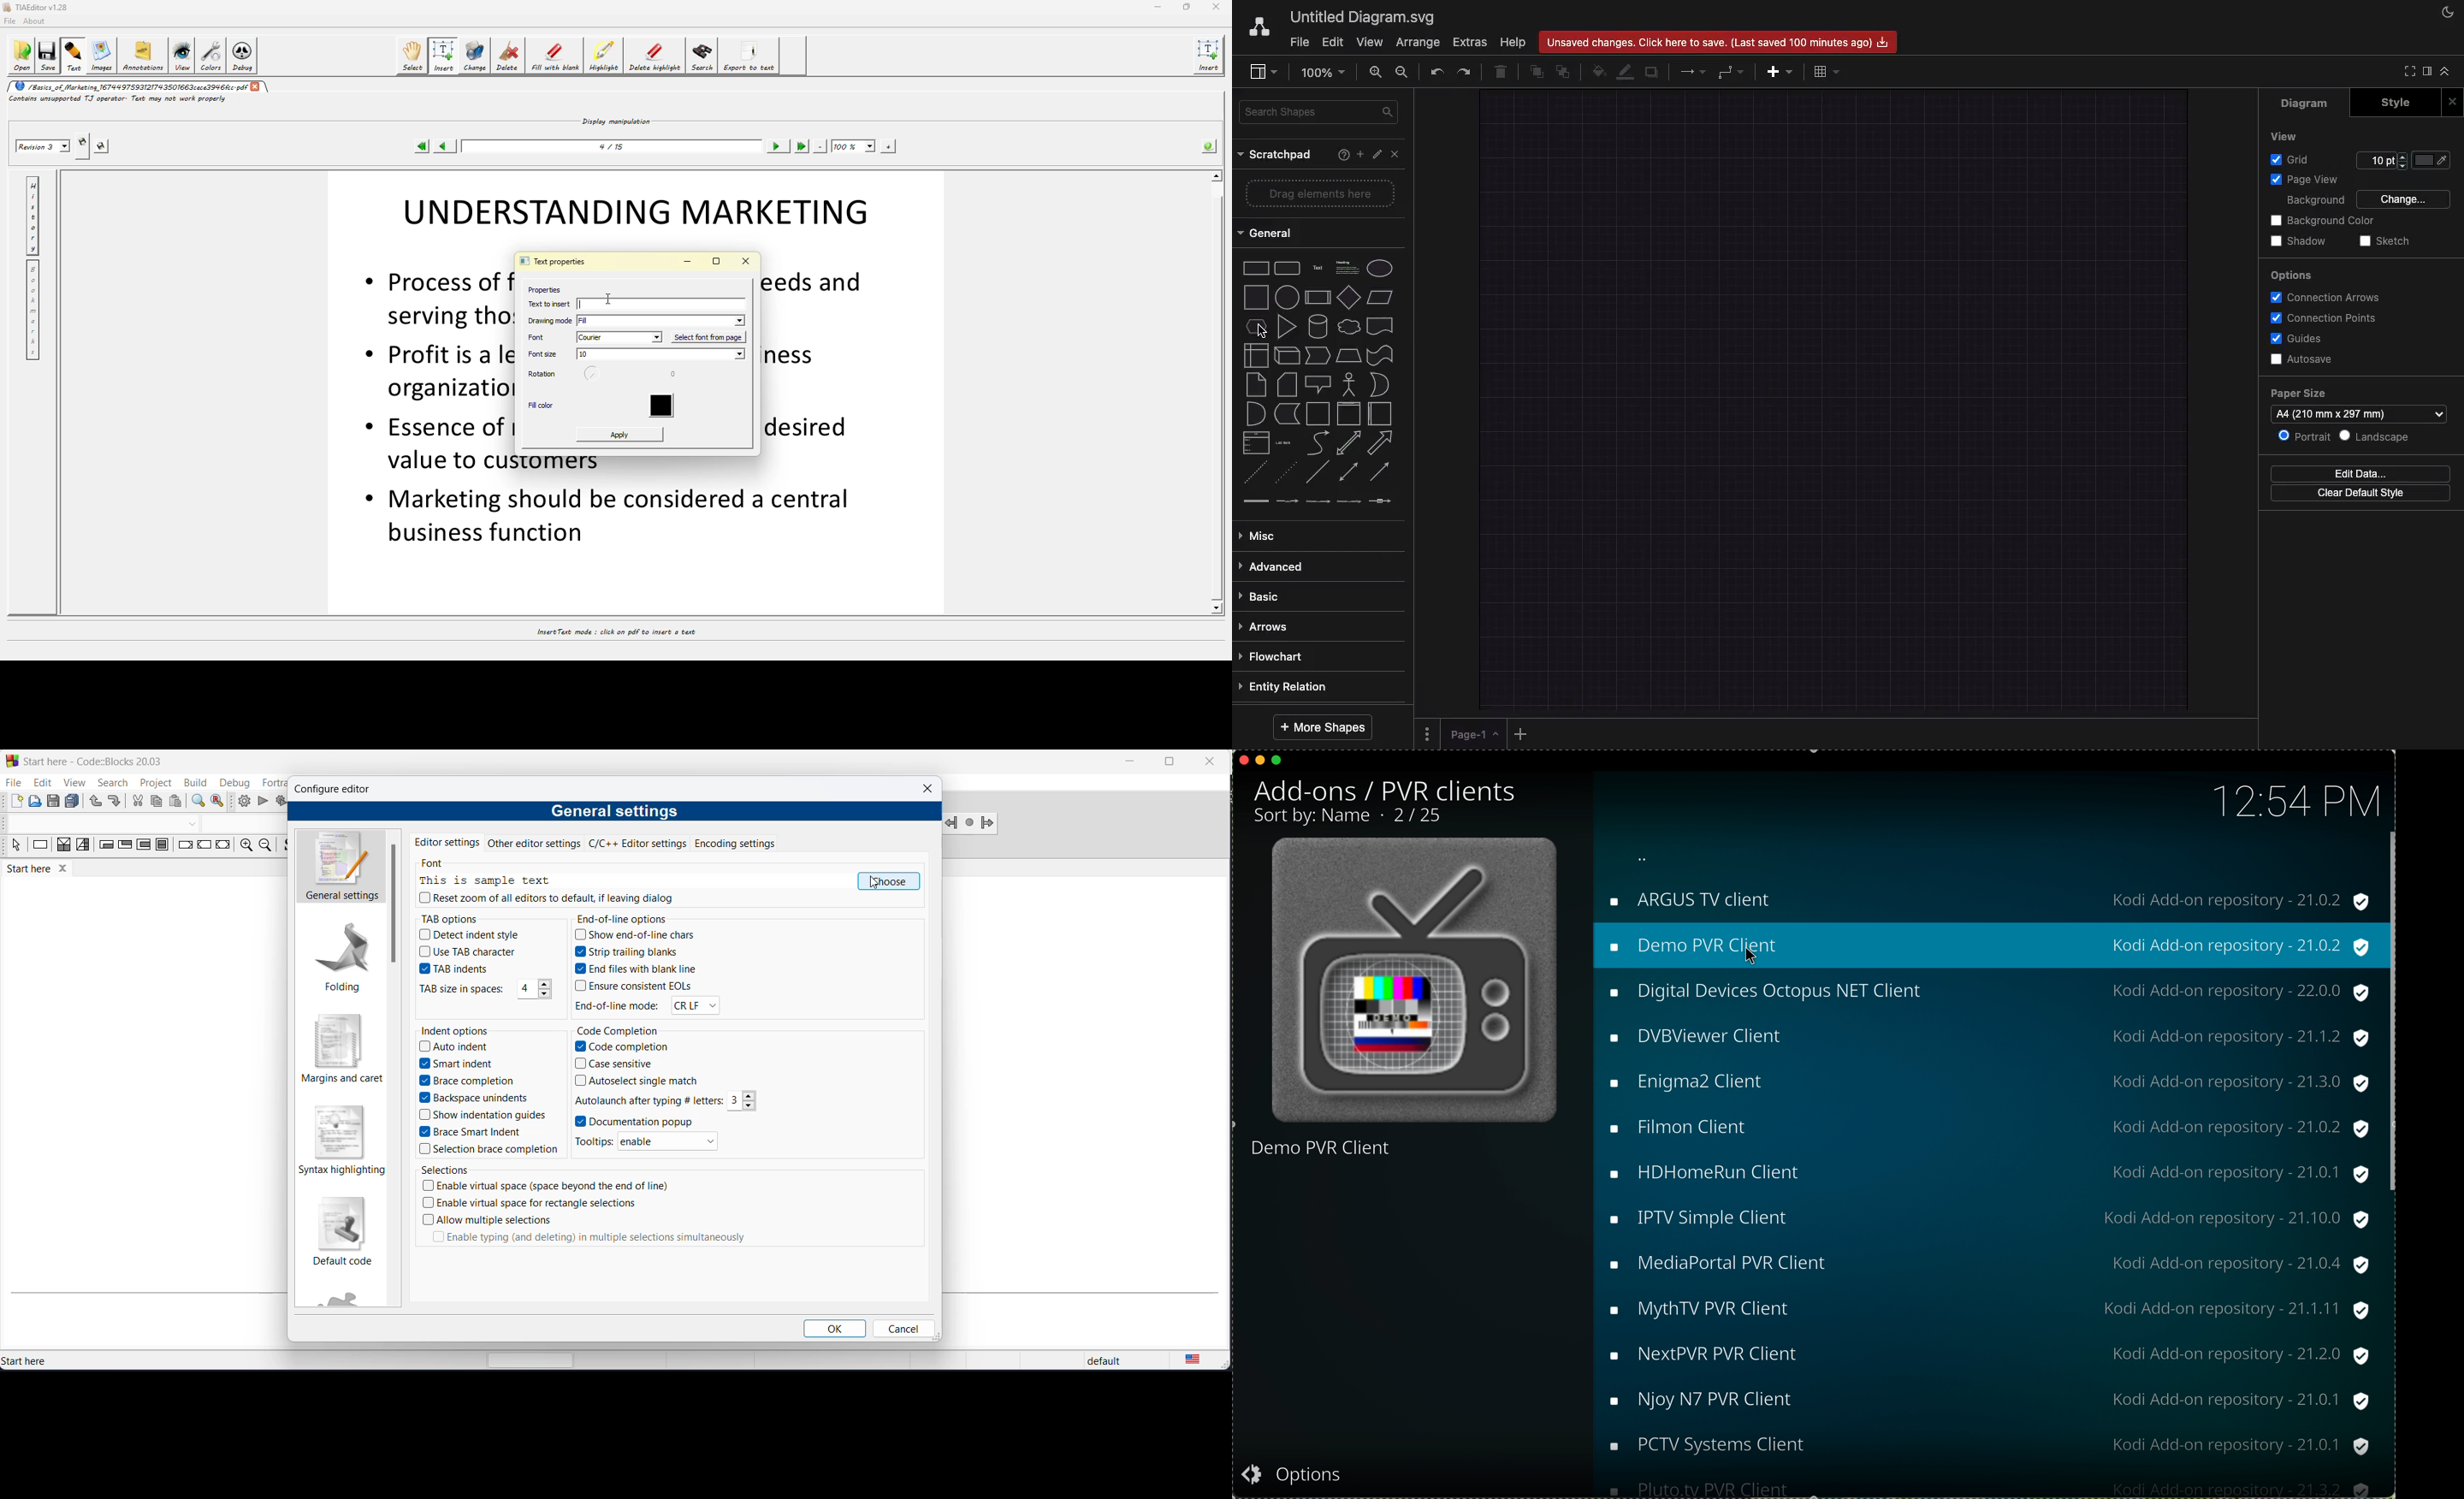 This screenshot has height=1512, width=2464. Describe the element at coordinates (262, 802) in the screenshot. I see `run` at that location.